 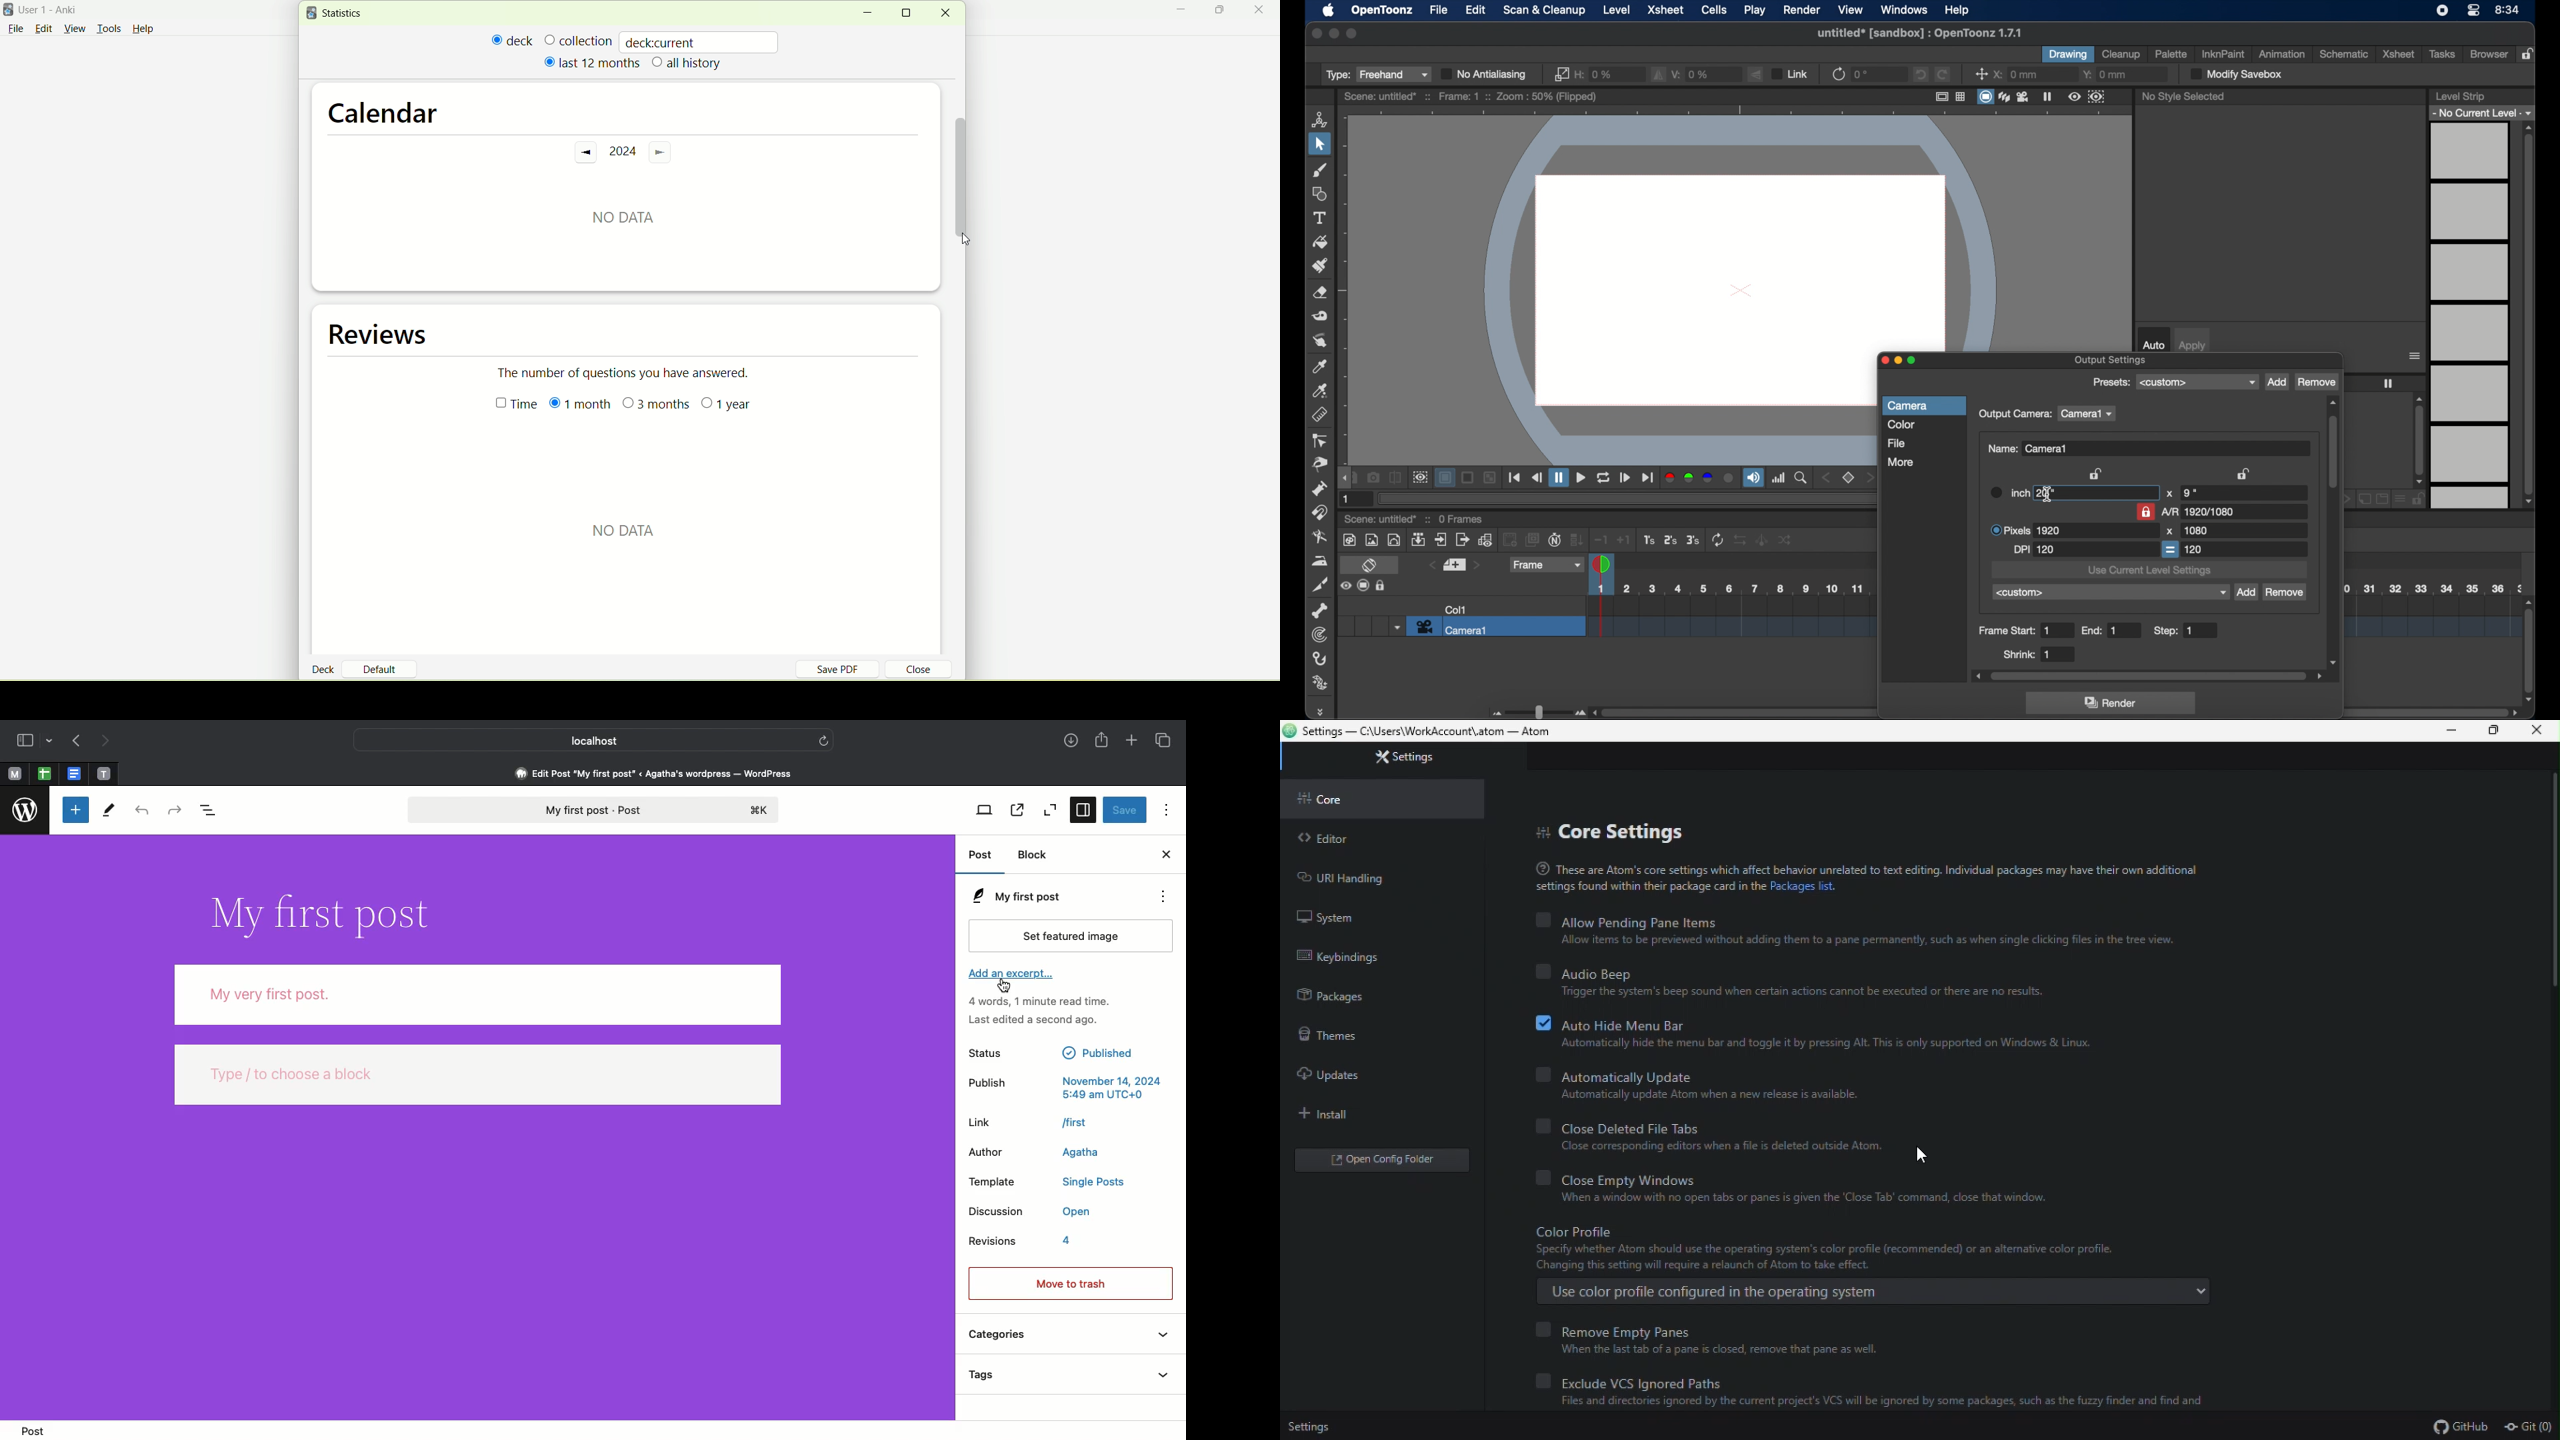 What do you see at coordinates (2461, 1428) in the screenshot?
I see `github` at bounding box center [2461, 1428].